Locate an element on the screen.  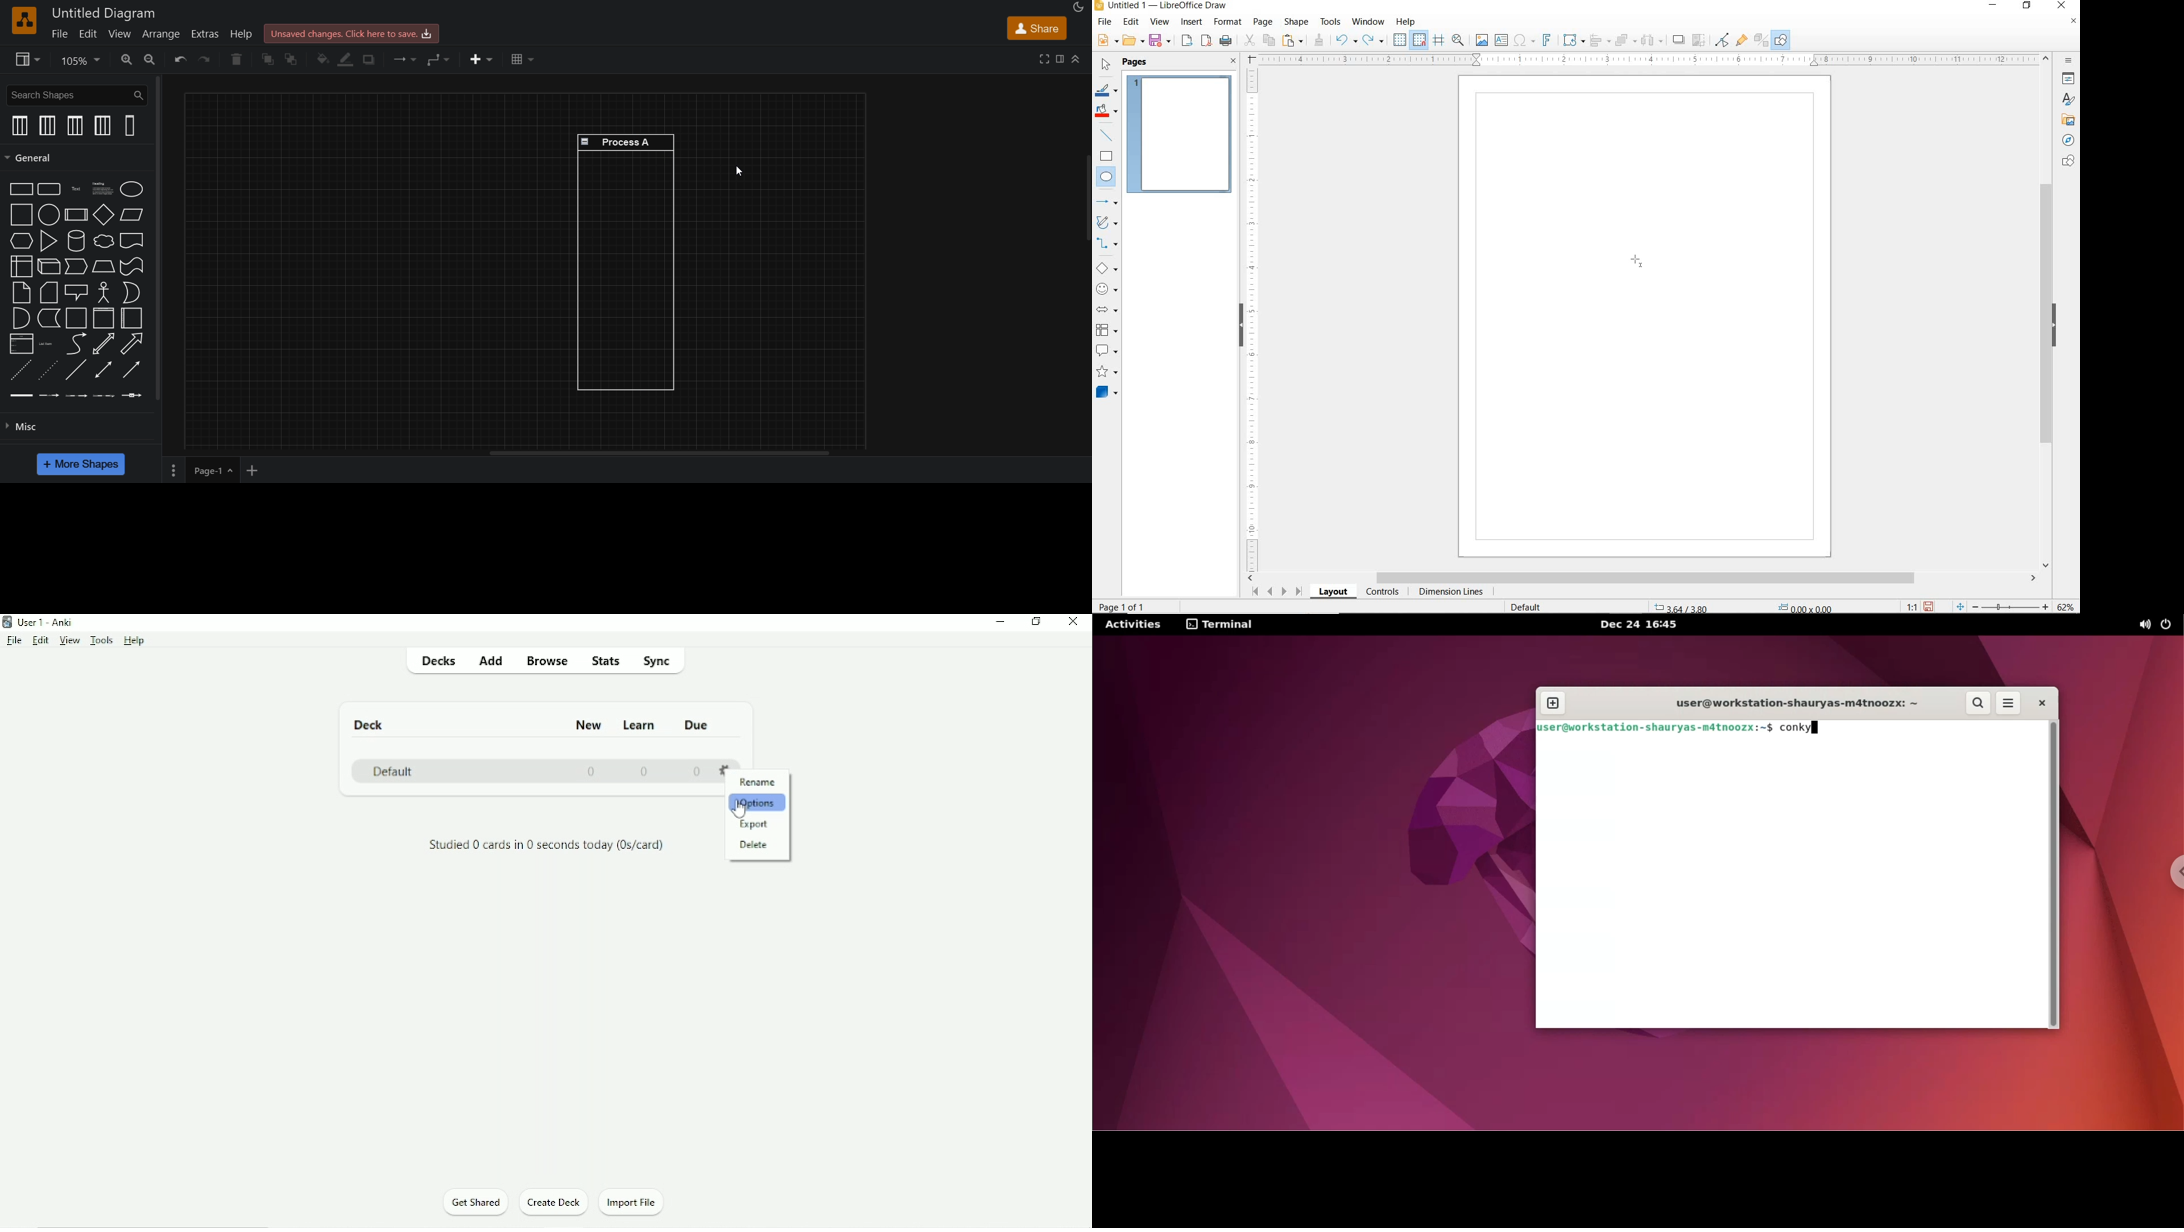
Browse is located at coordinates (547, 663).